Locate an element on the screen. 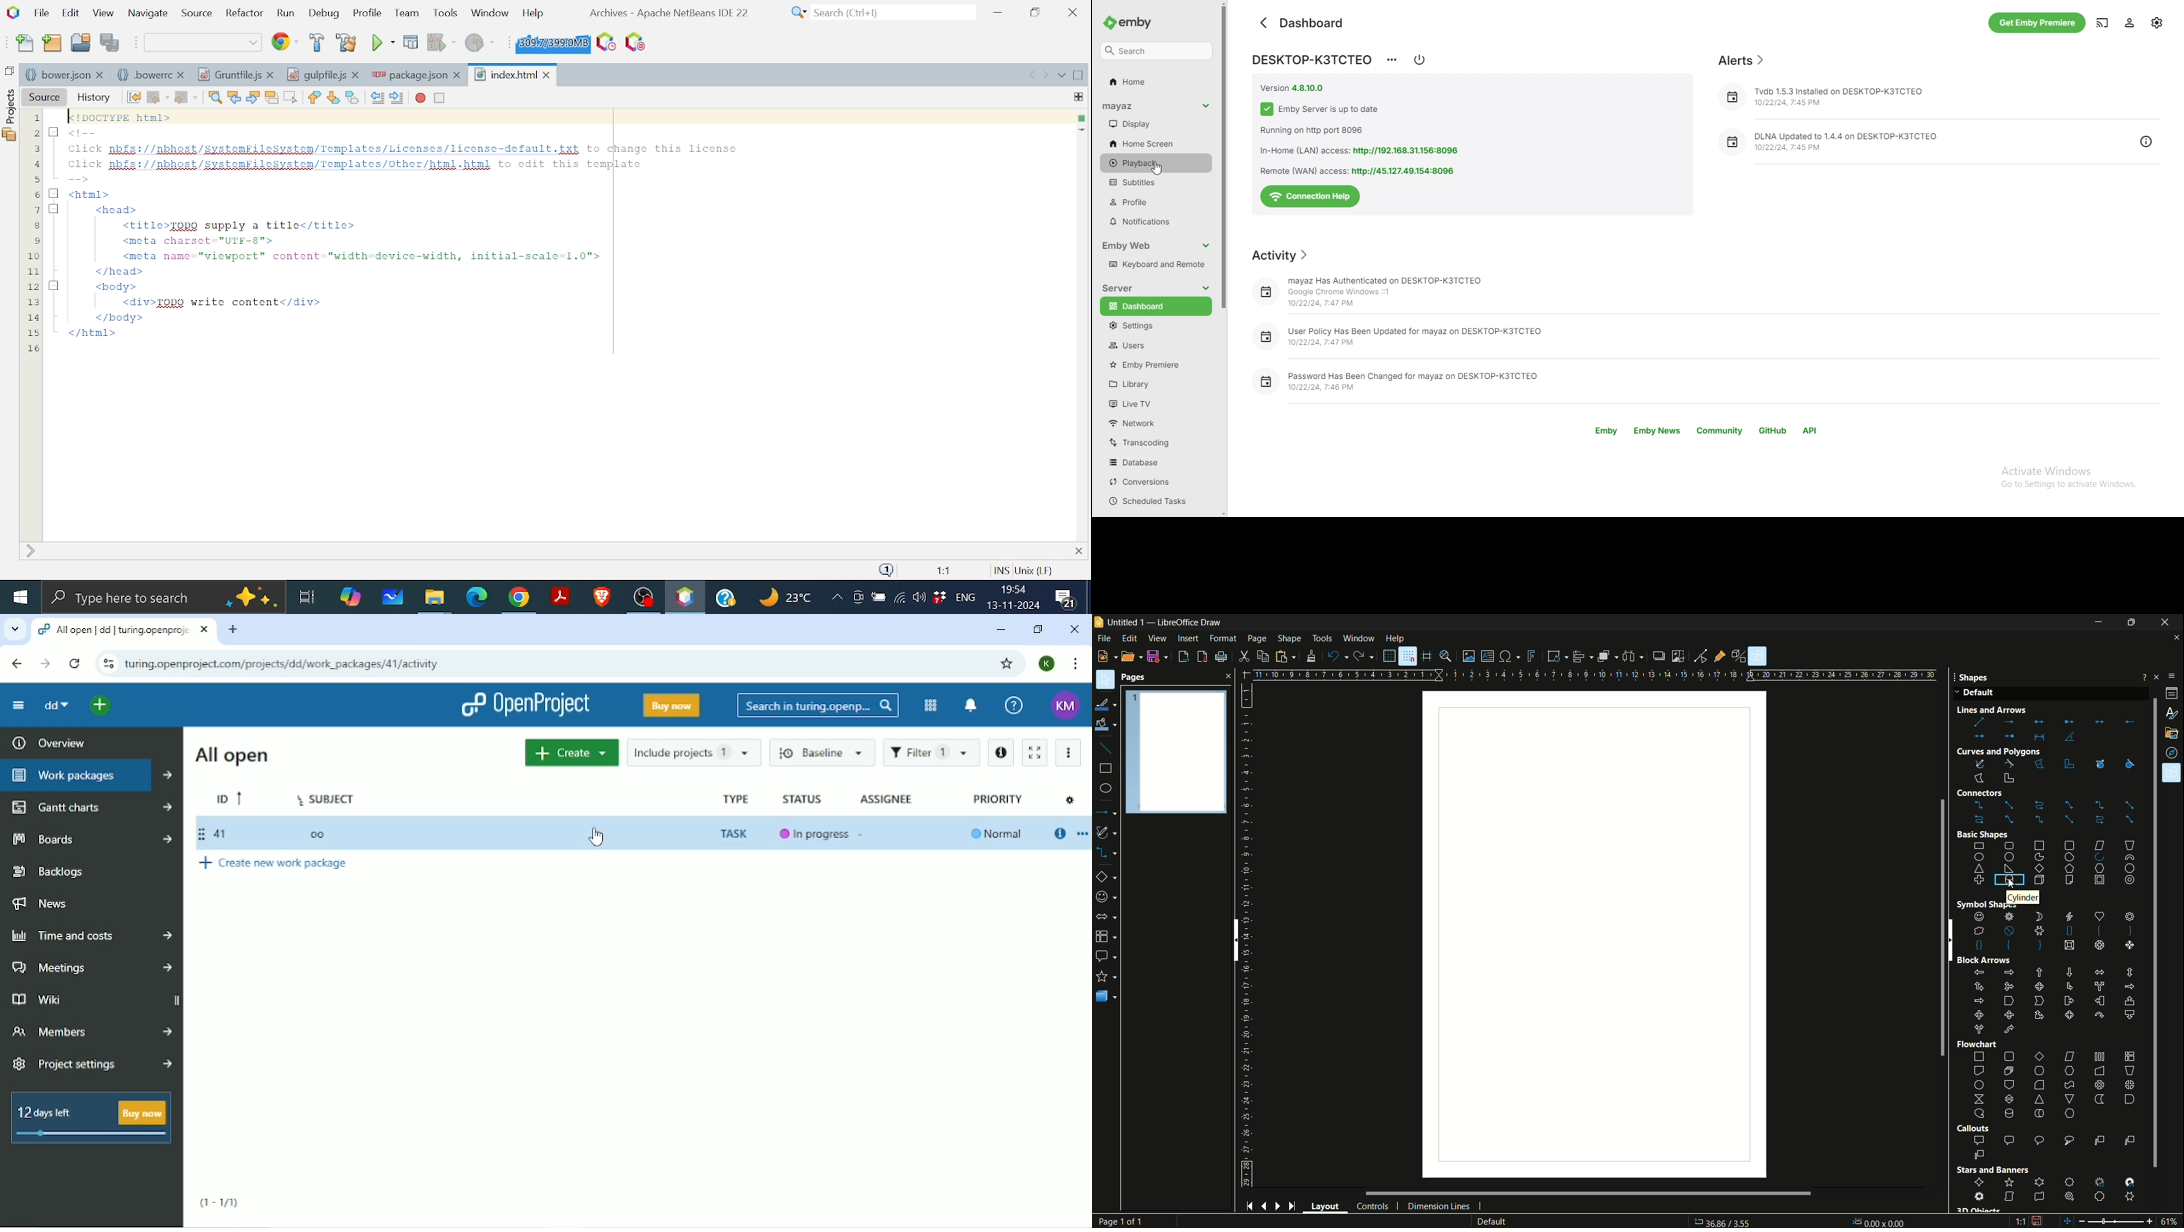  select is located at coordinates (1105, 679).